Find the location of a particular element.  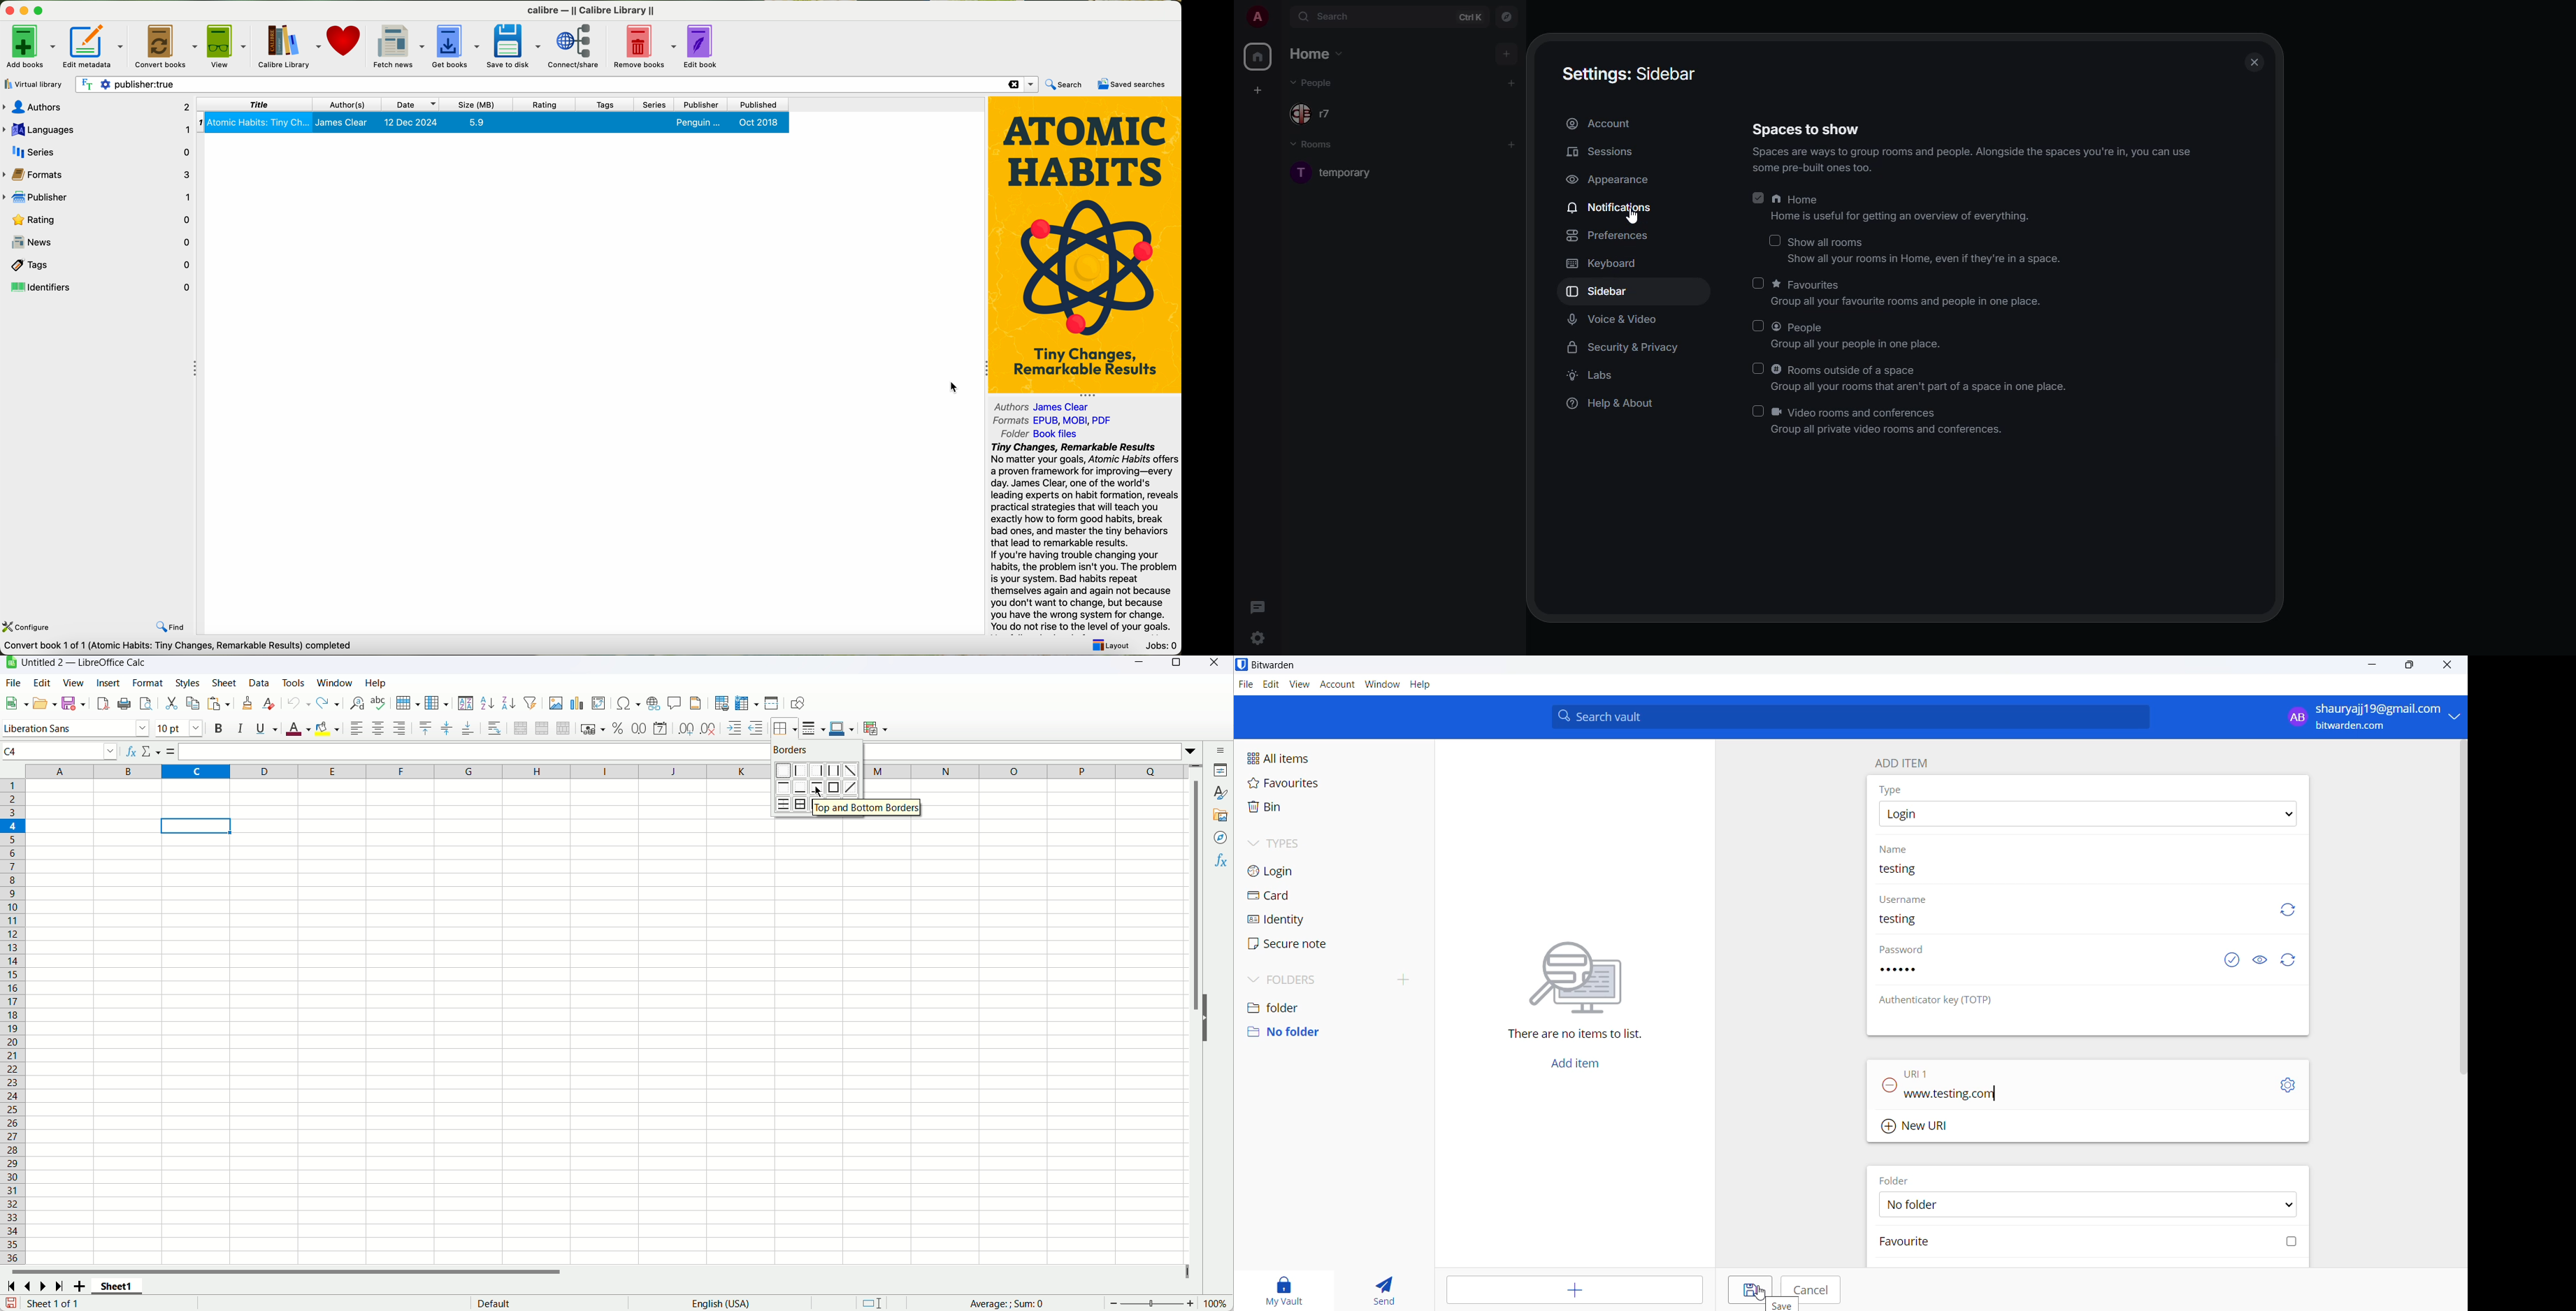

save is located at coordinates (1745, 1289).